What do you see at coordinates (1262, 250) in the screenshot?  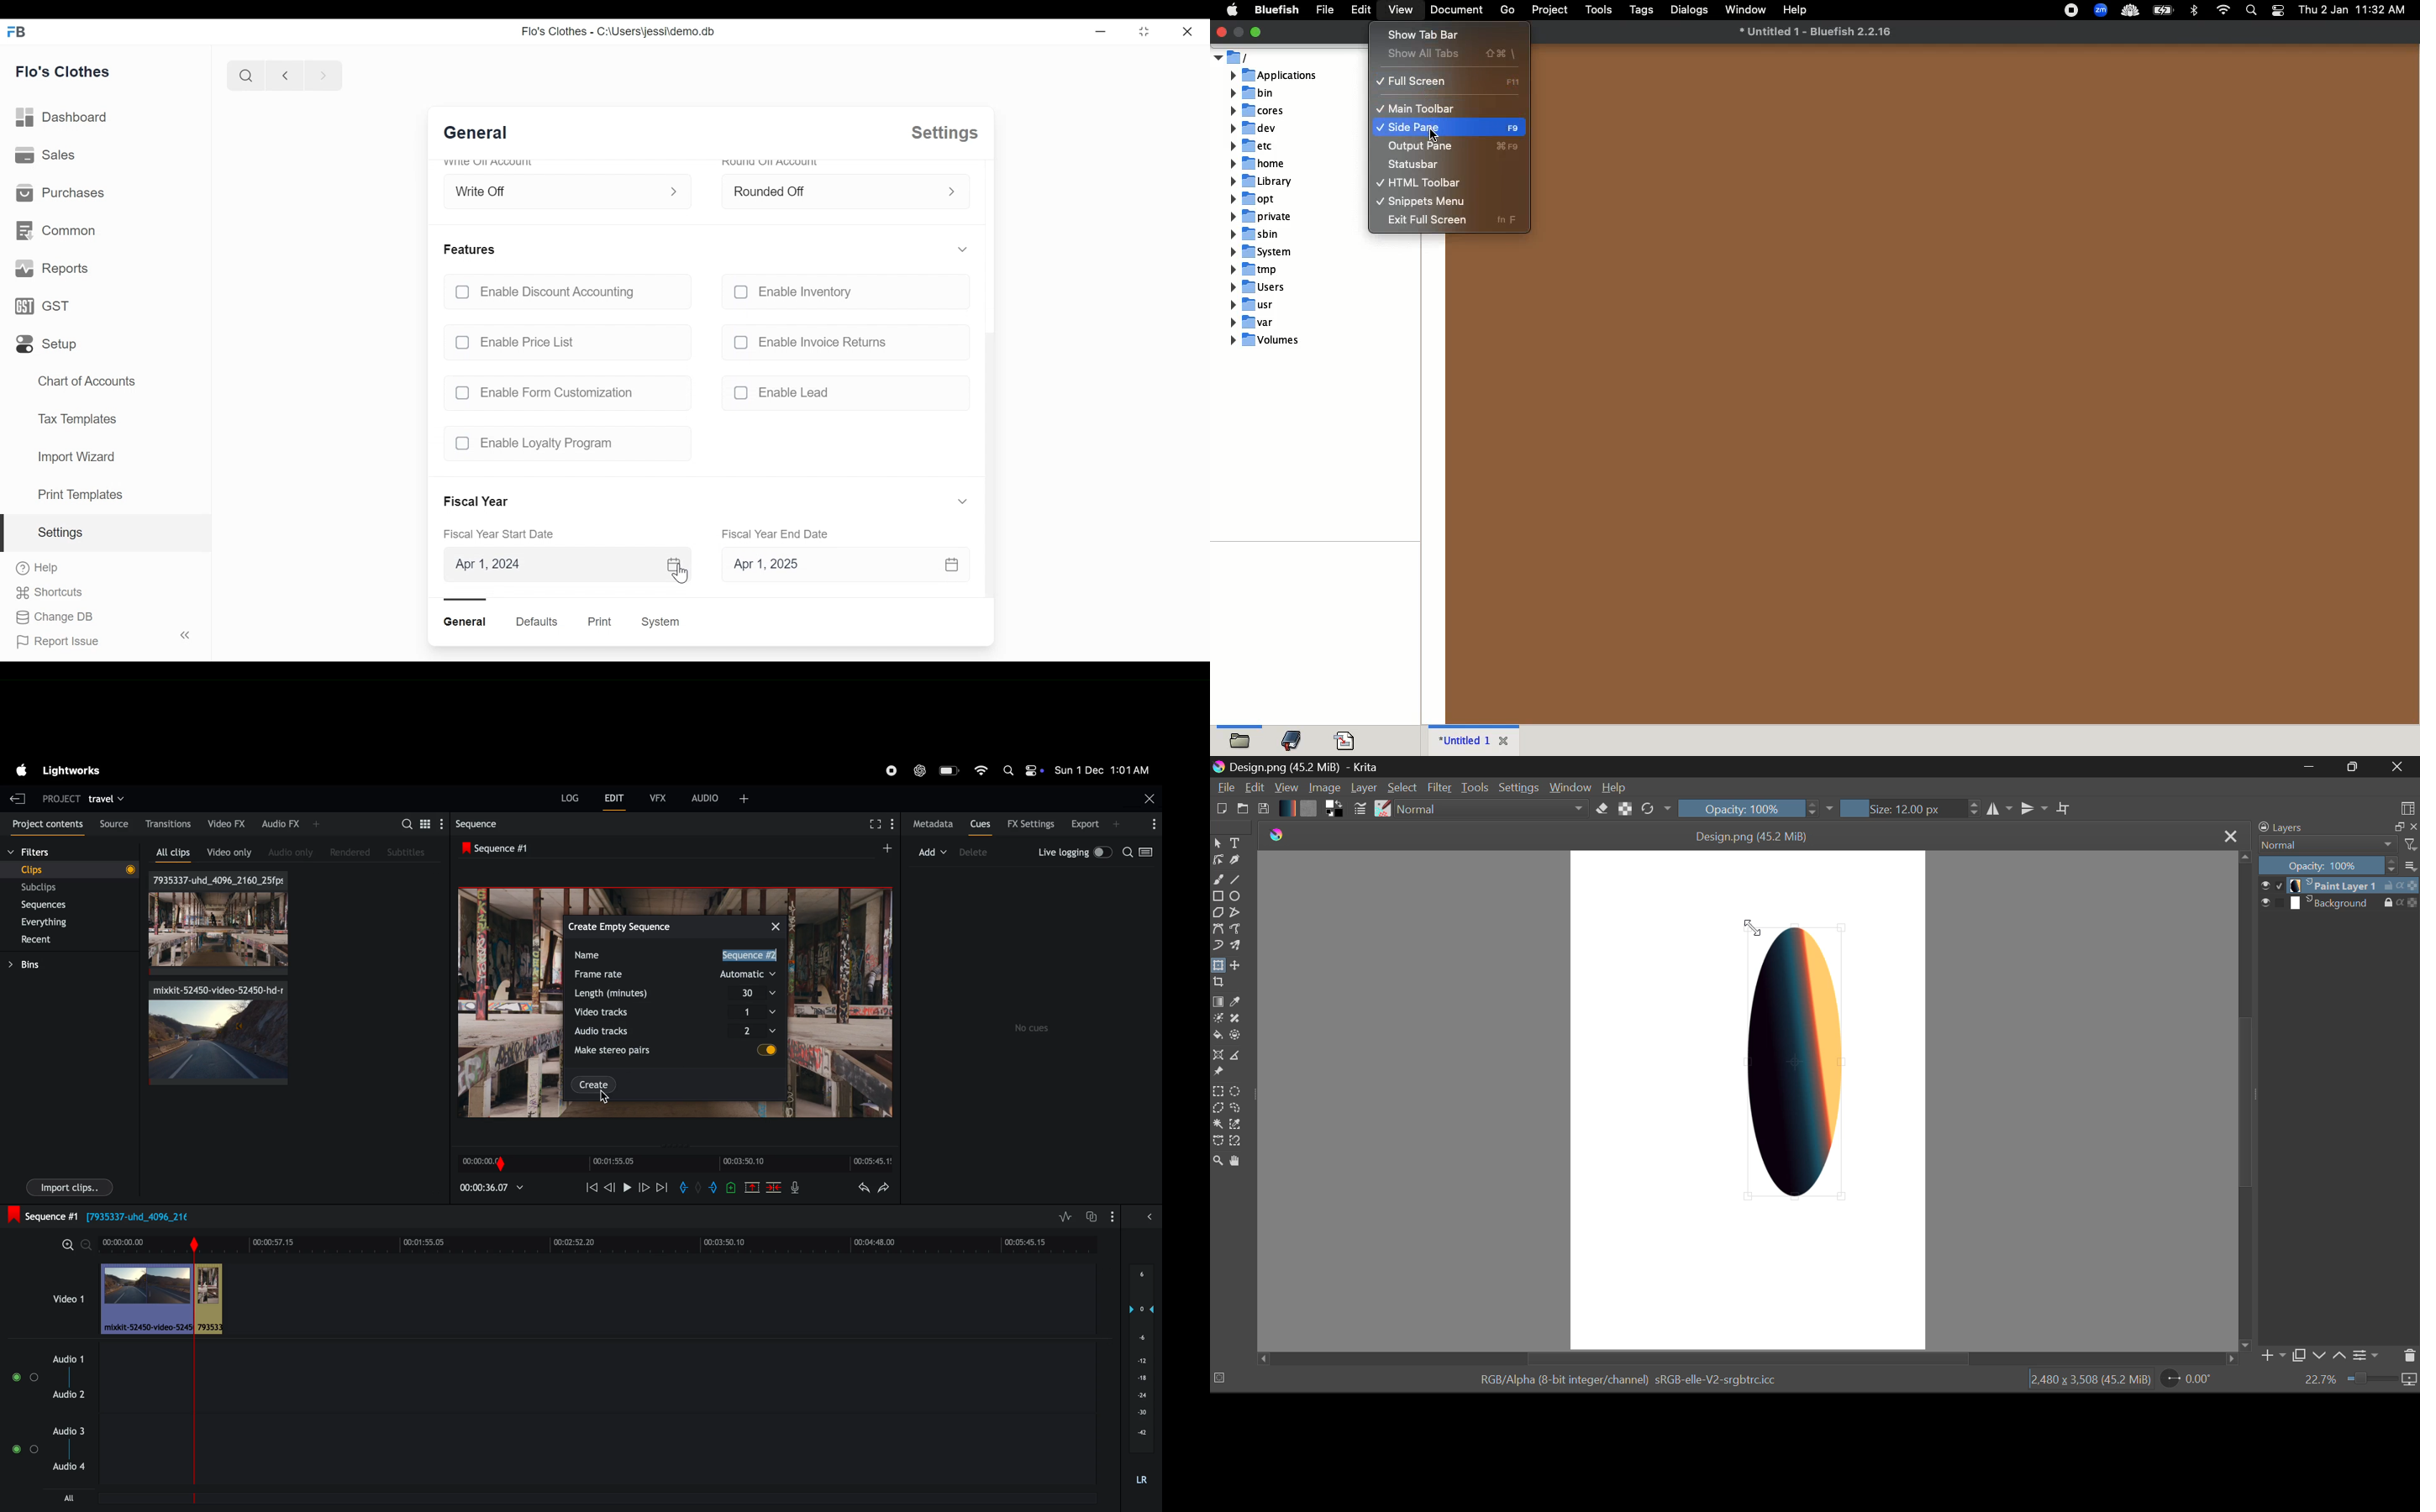 I see `system` at bounding box center [1262, 250].